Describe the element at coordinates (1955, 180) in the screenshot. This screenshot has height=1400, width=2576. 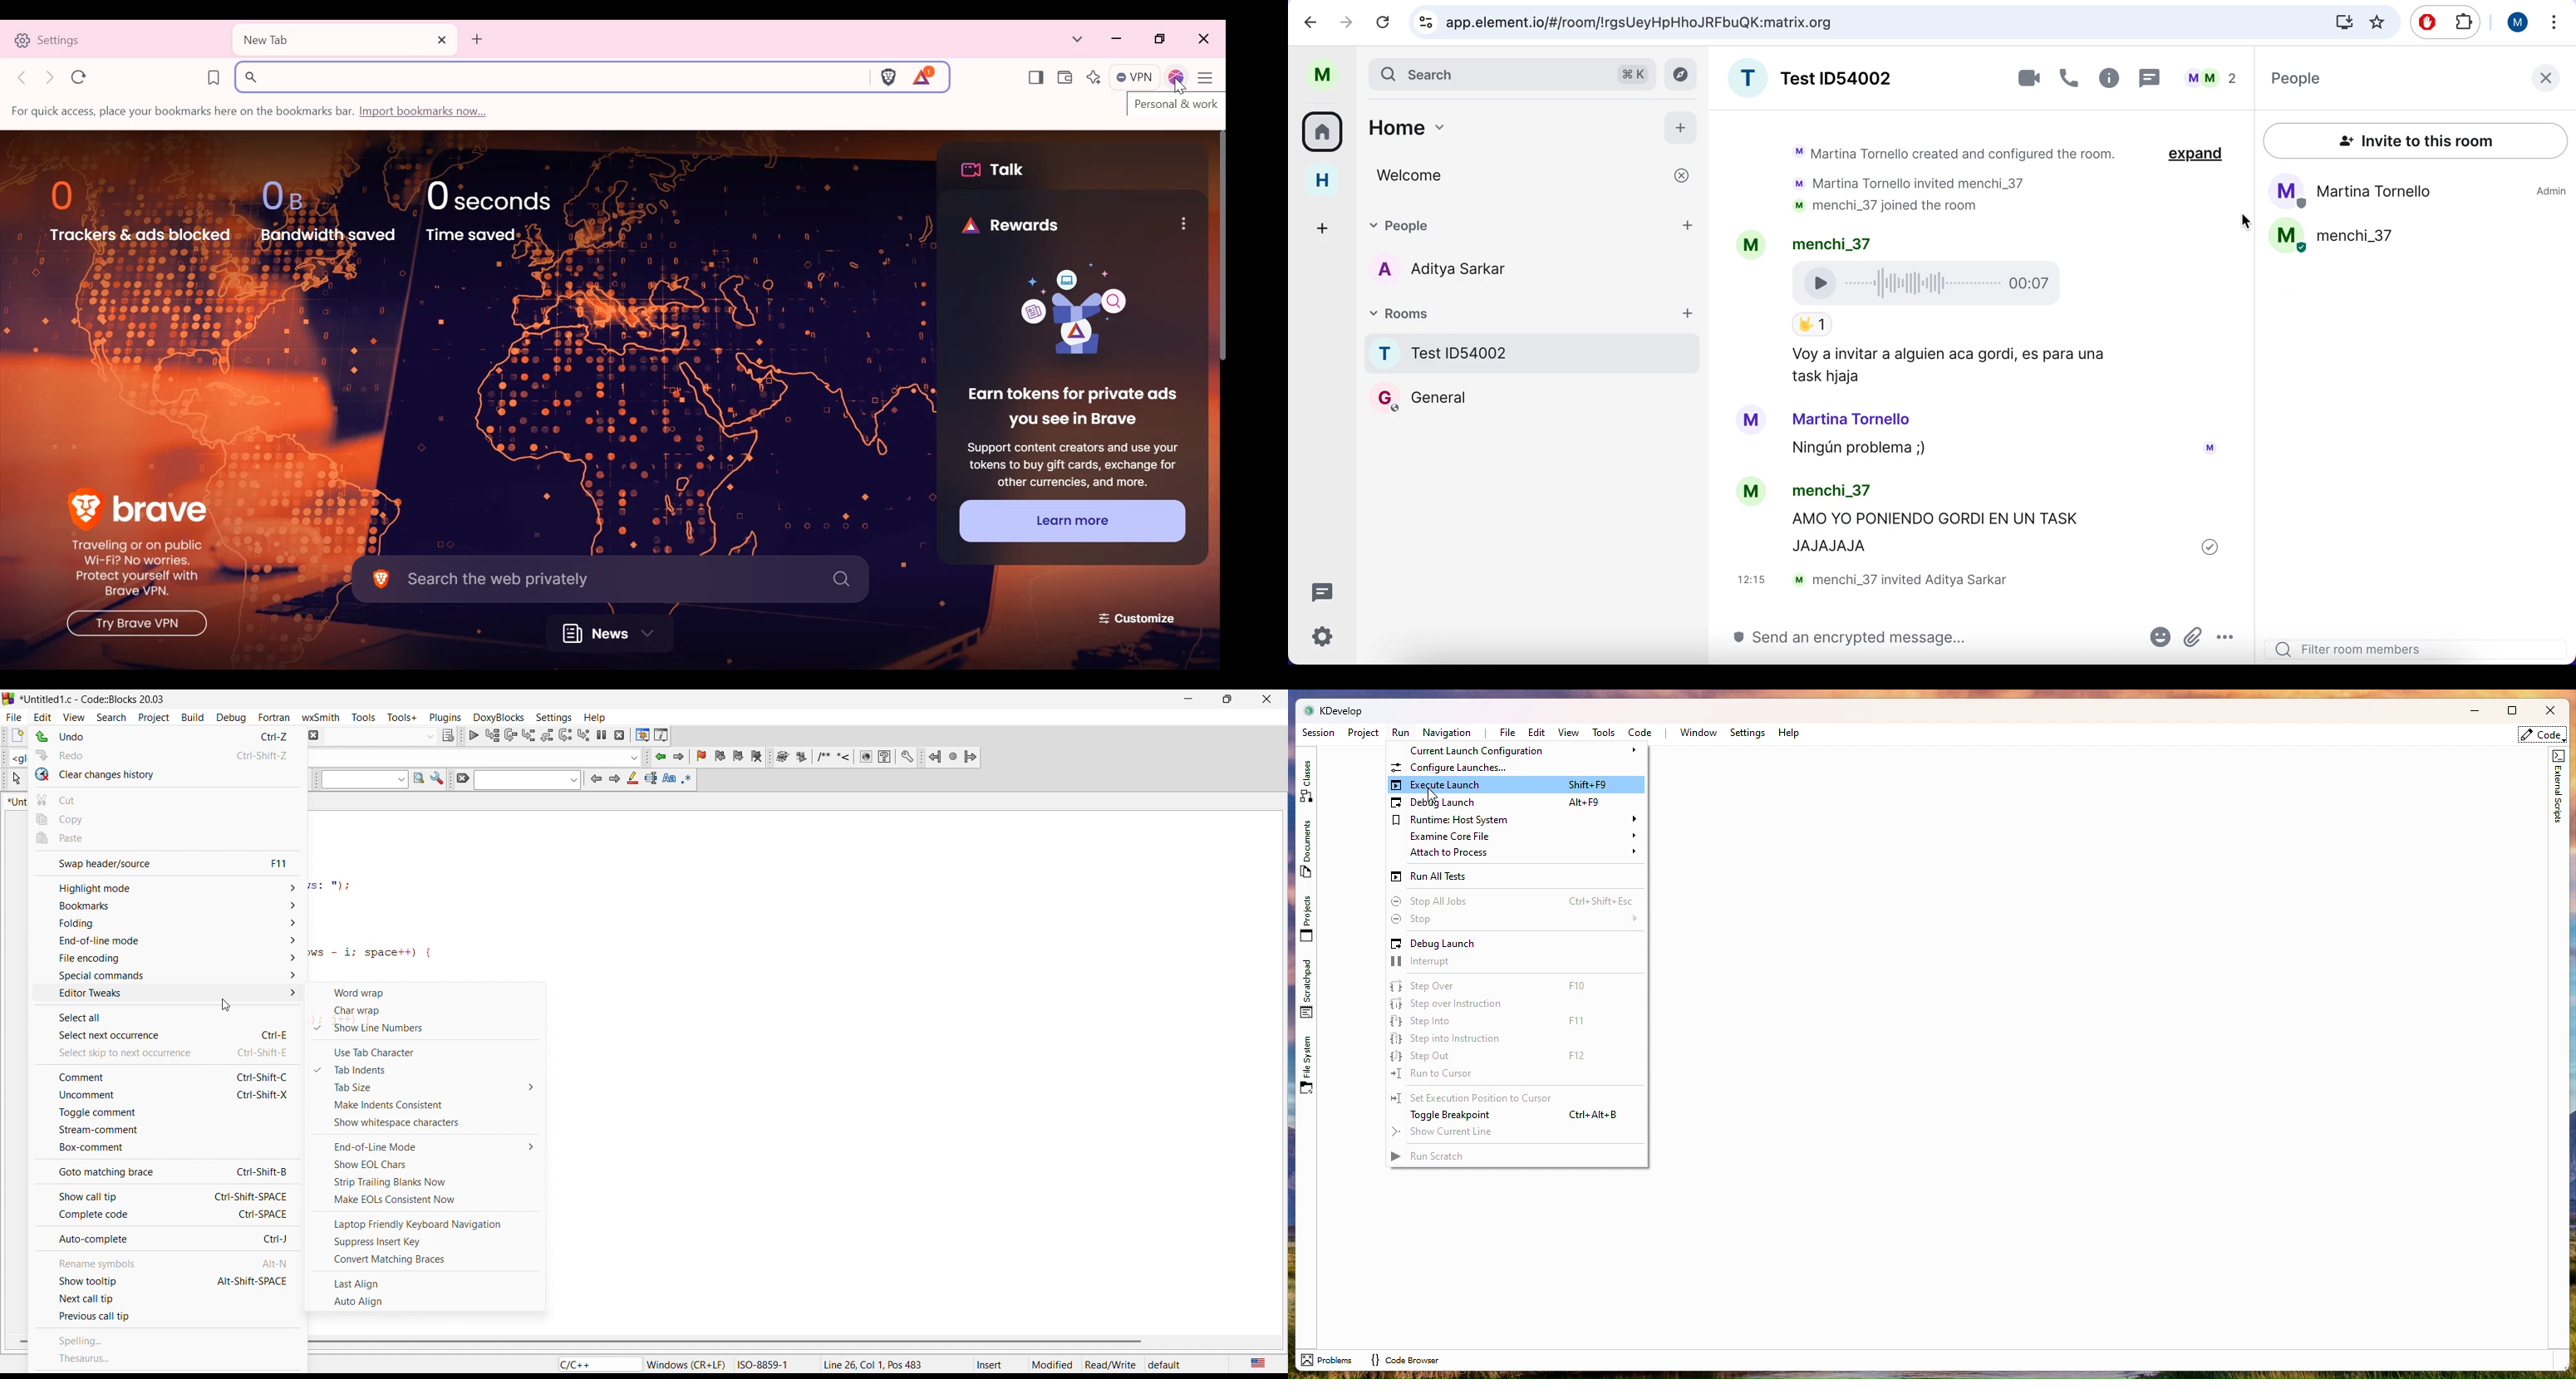
I see `Martina Tornello created and configured the room.
Martina Tornello invited menchi_37
menchi_37 joined the room` at that location.